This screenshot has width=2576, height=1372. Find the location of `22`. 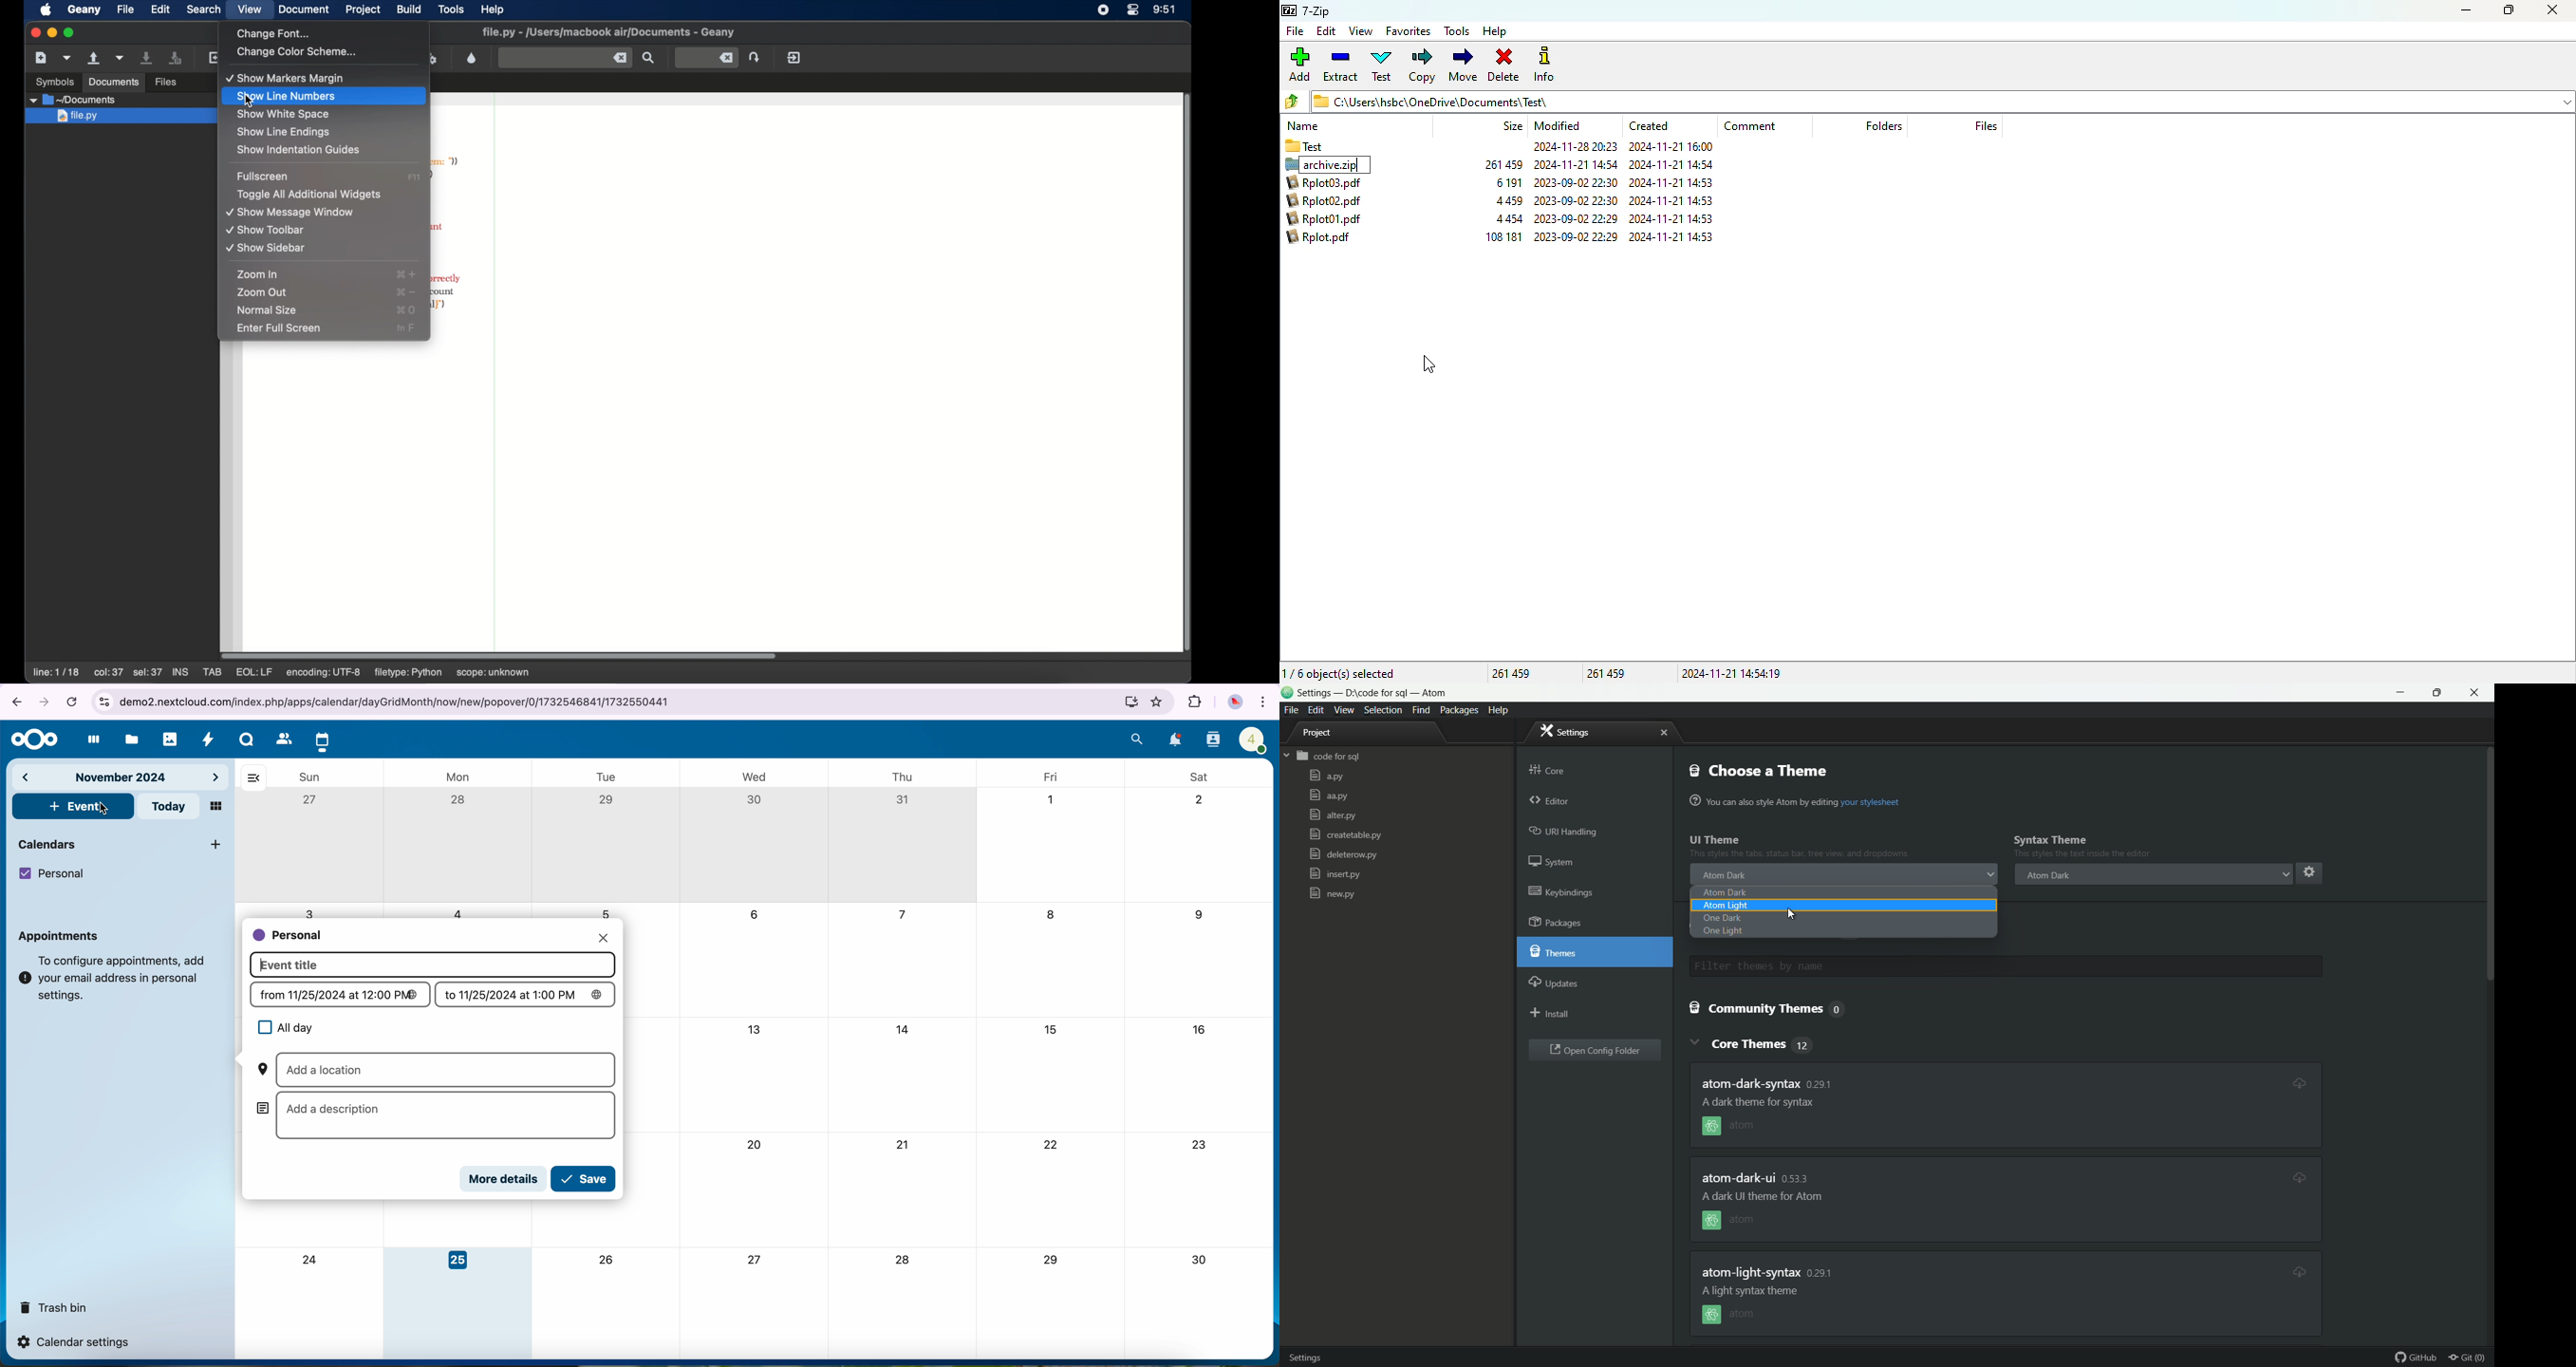

22 is located at coordinates (1051, 1145).